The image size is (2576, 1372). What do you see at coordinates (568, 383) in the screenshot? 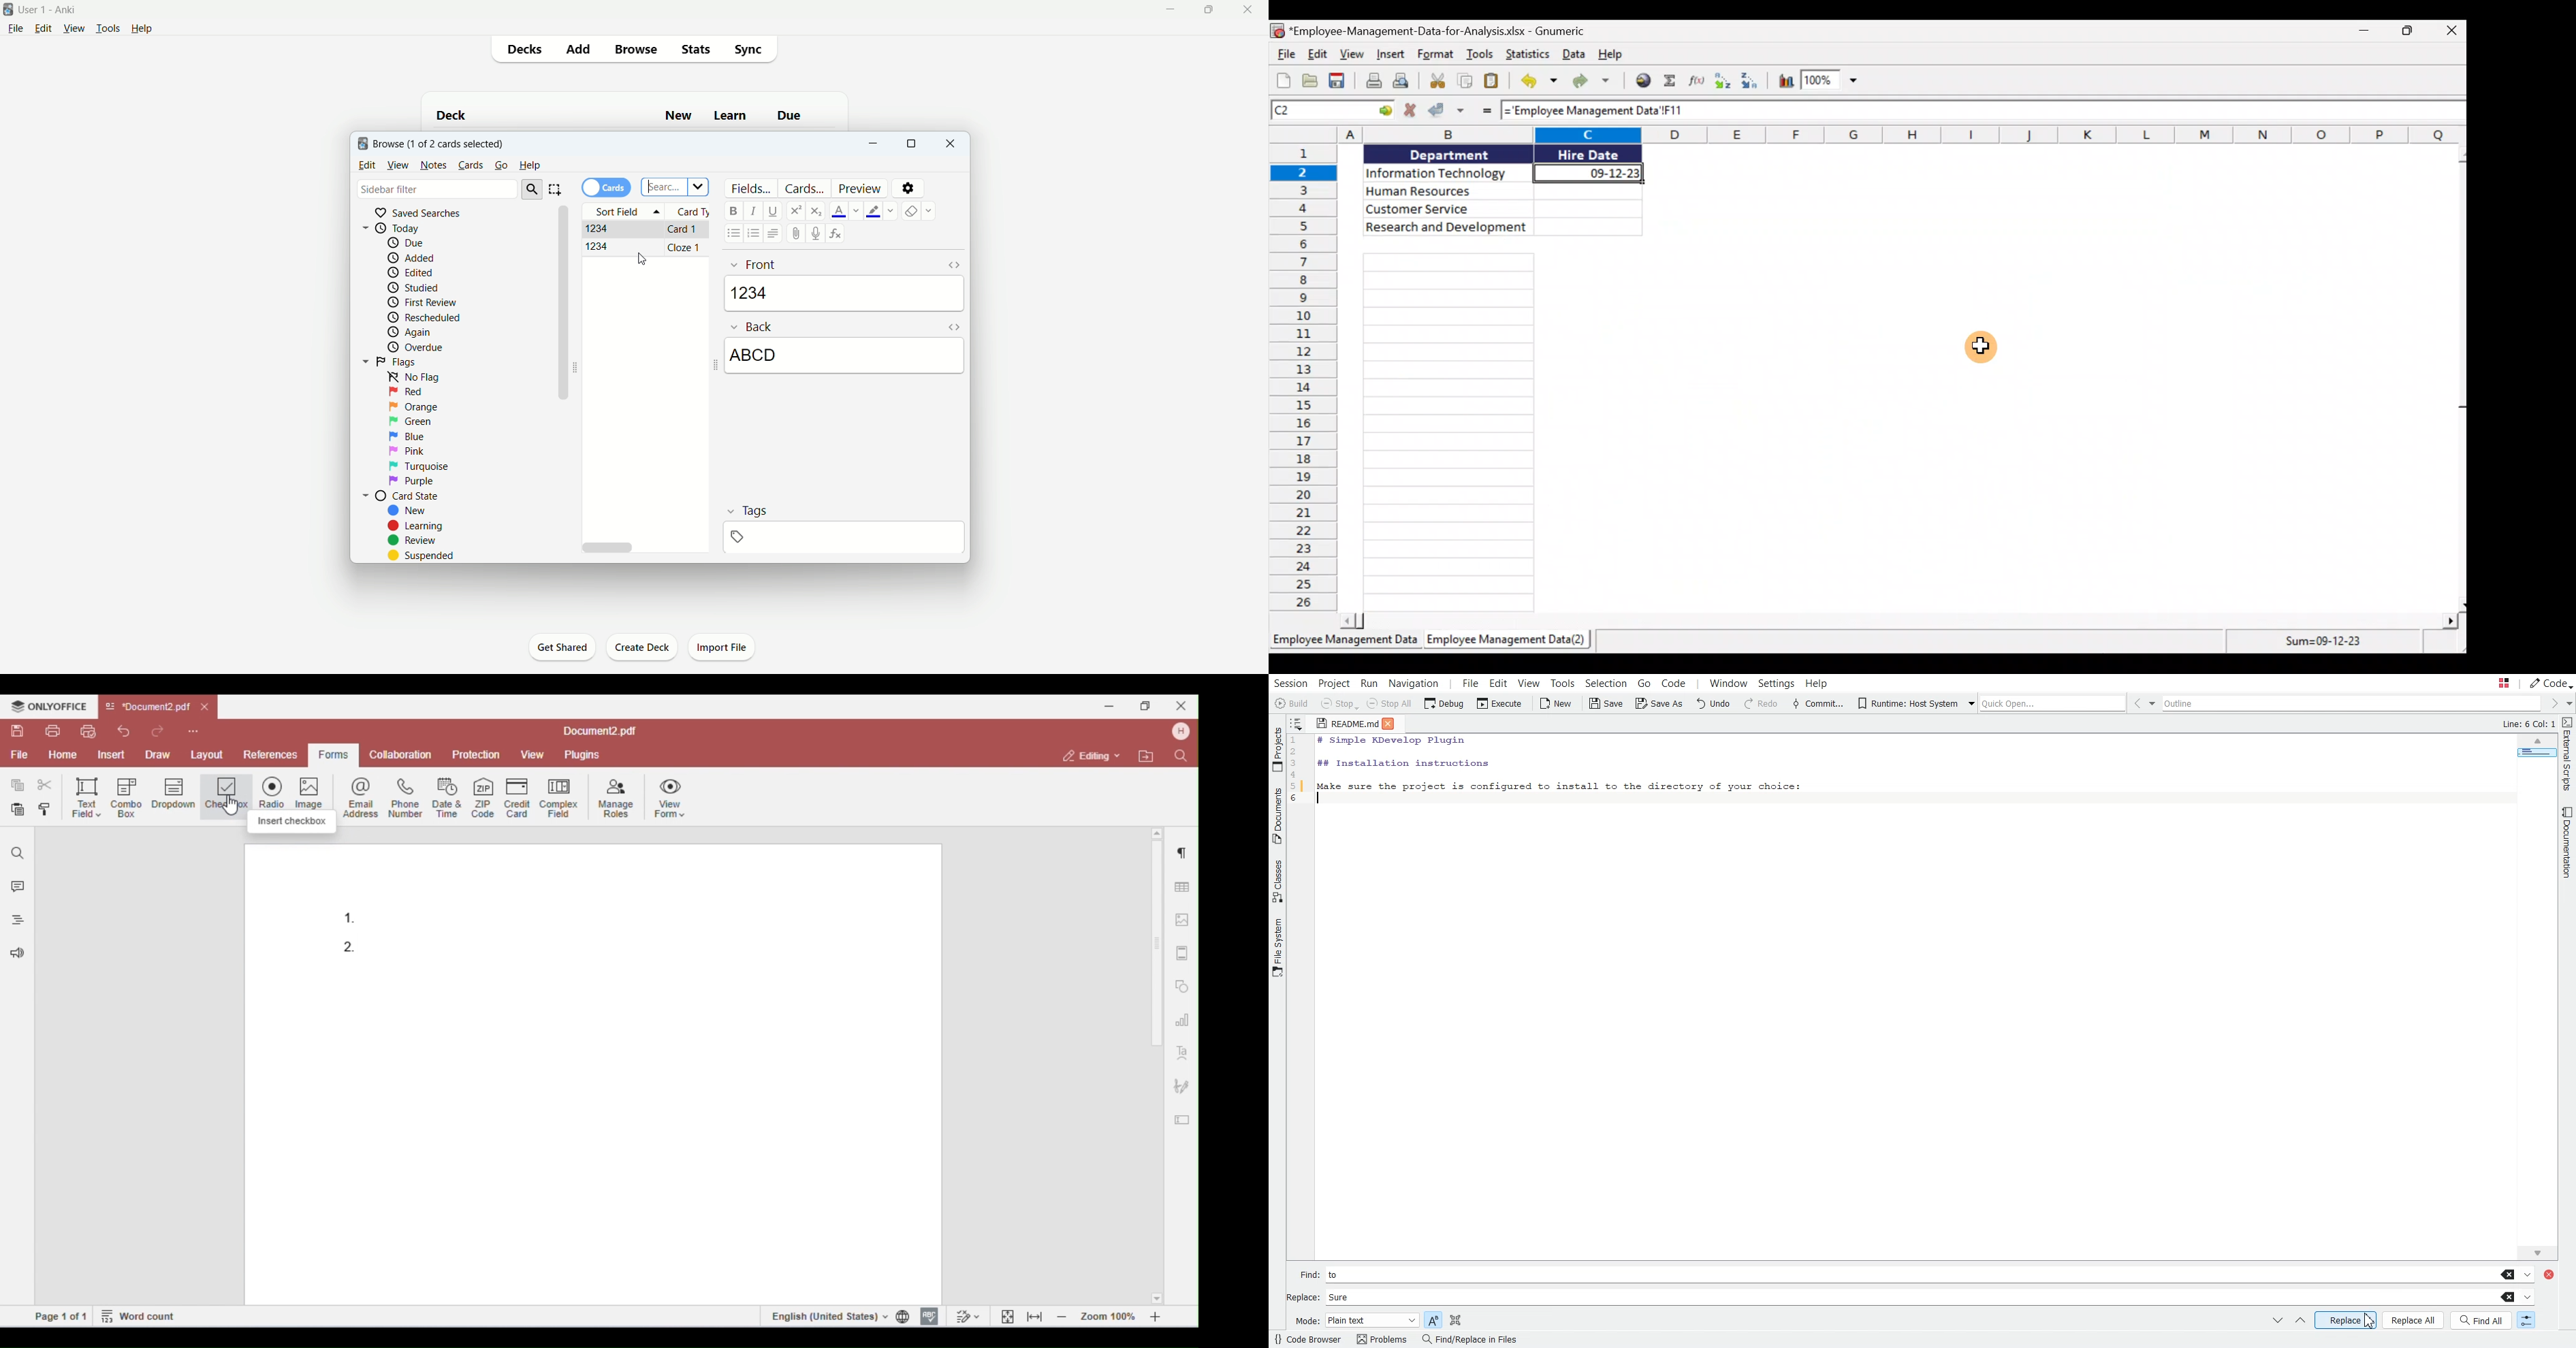
I see `vertical scroll bar` at bounding box center [568, 383].